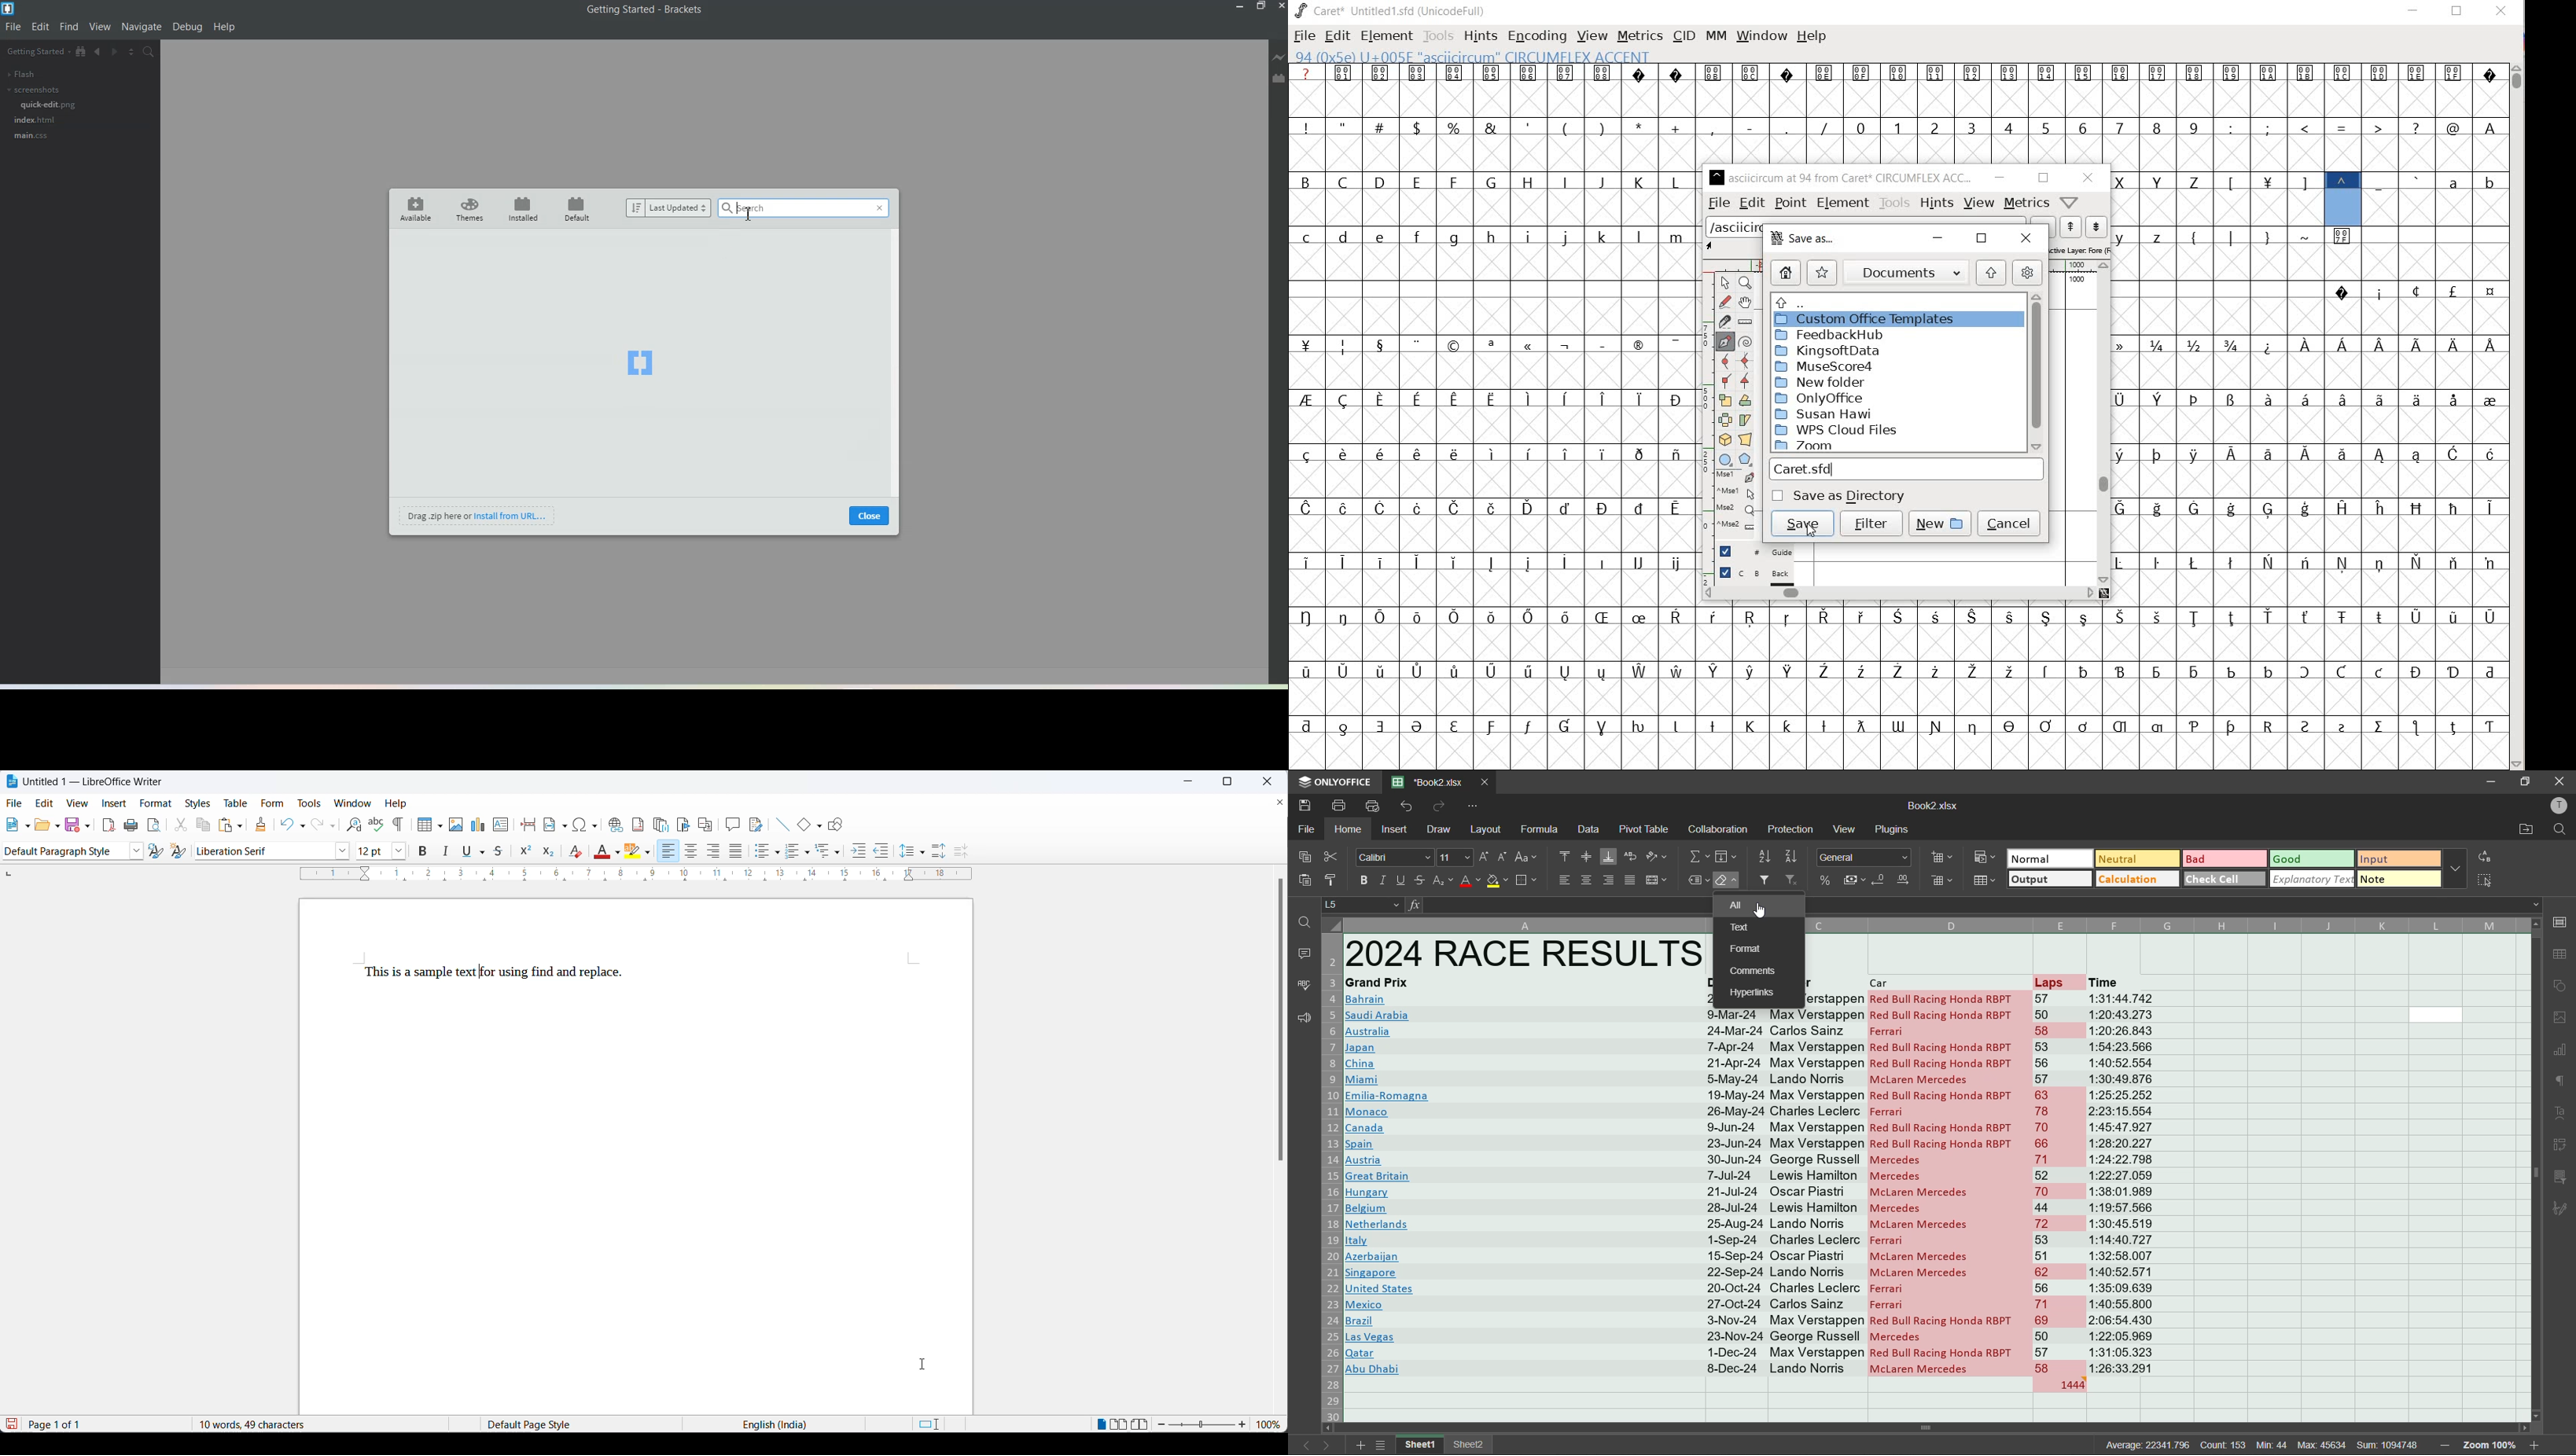 This screenshot has height=1456, width=2576. Describe the element at coordinates (1822, 399) in the screenshot. I see `onlyoffice` at that location.